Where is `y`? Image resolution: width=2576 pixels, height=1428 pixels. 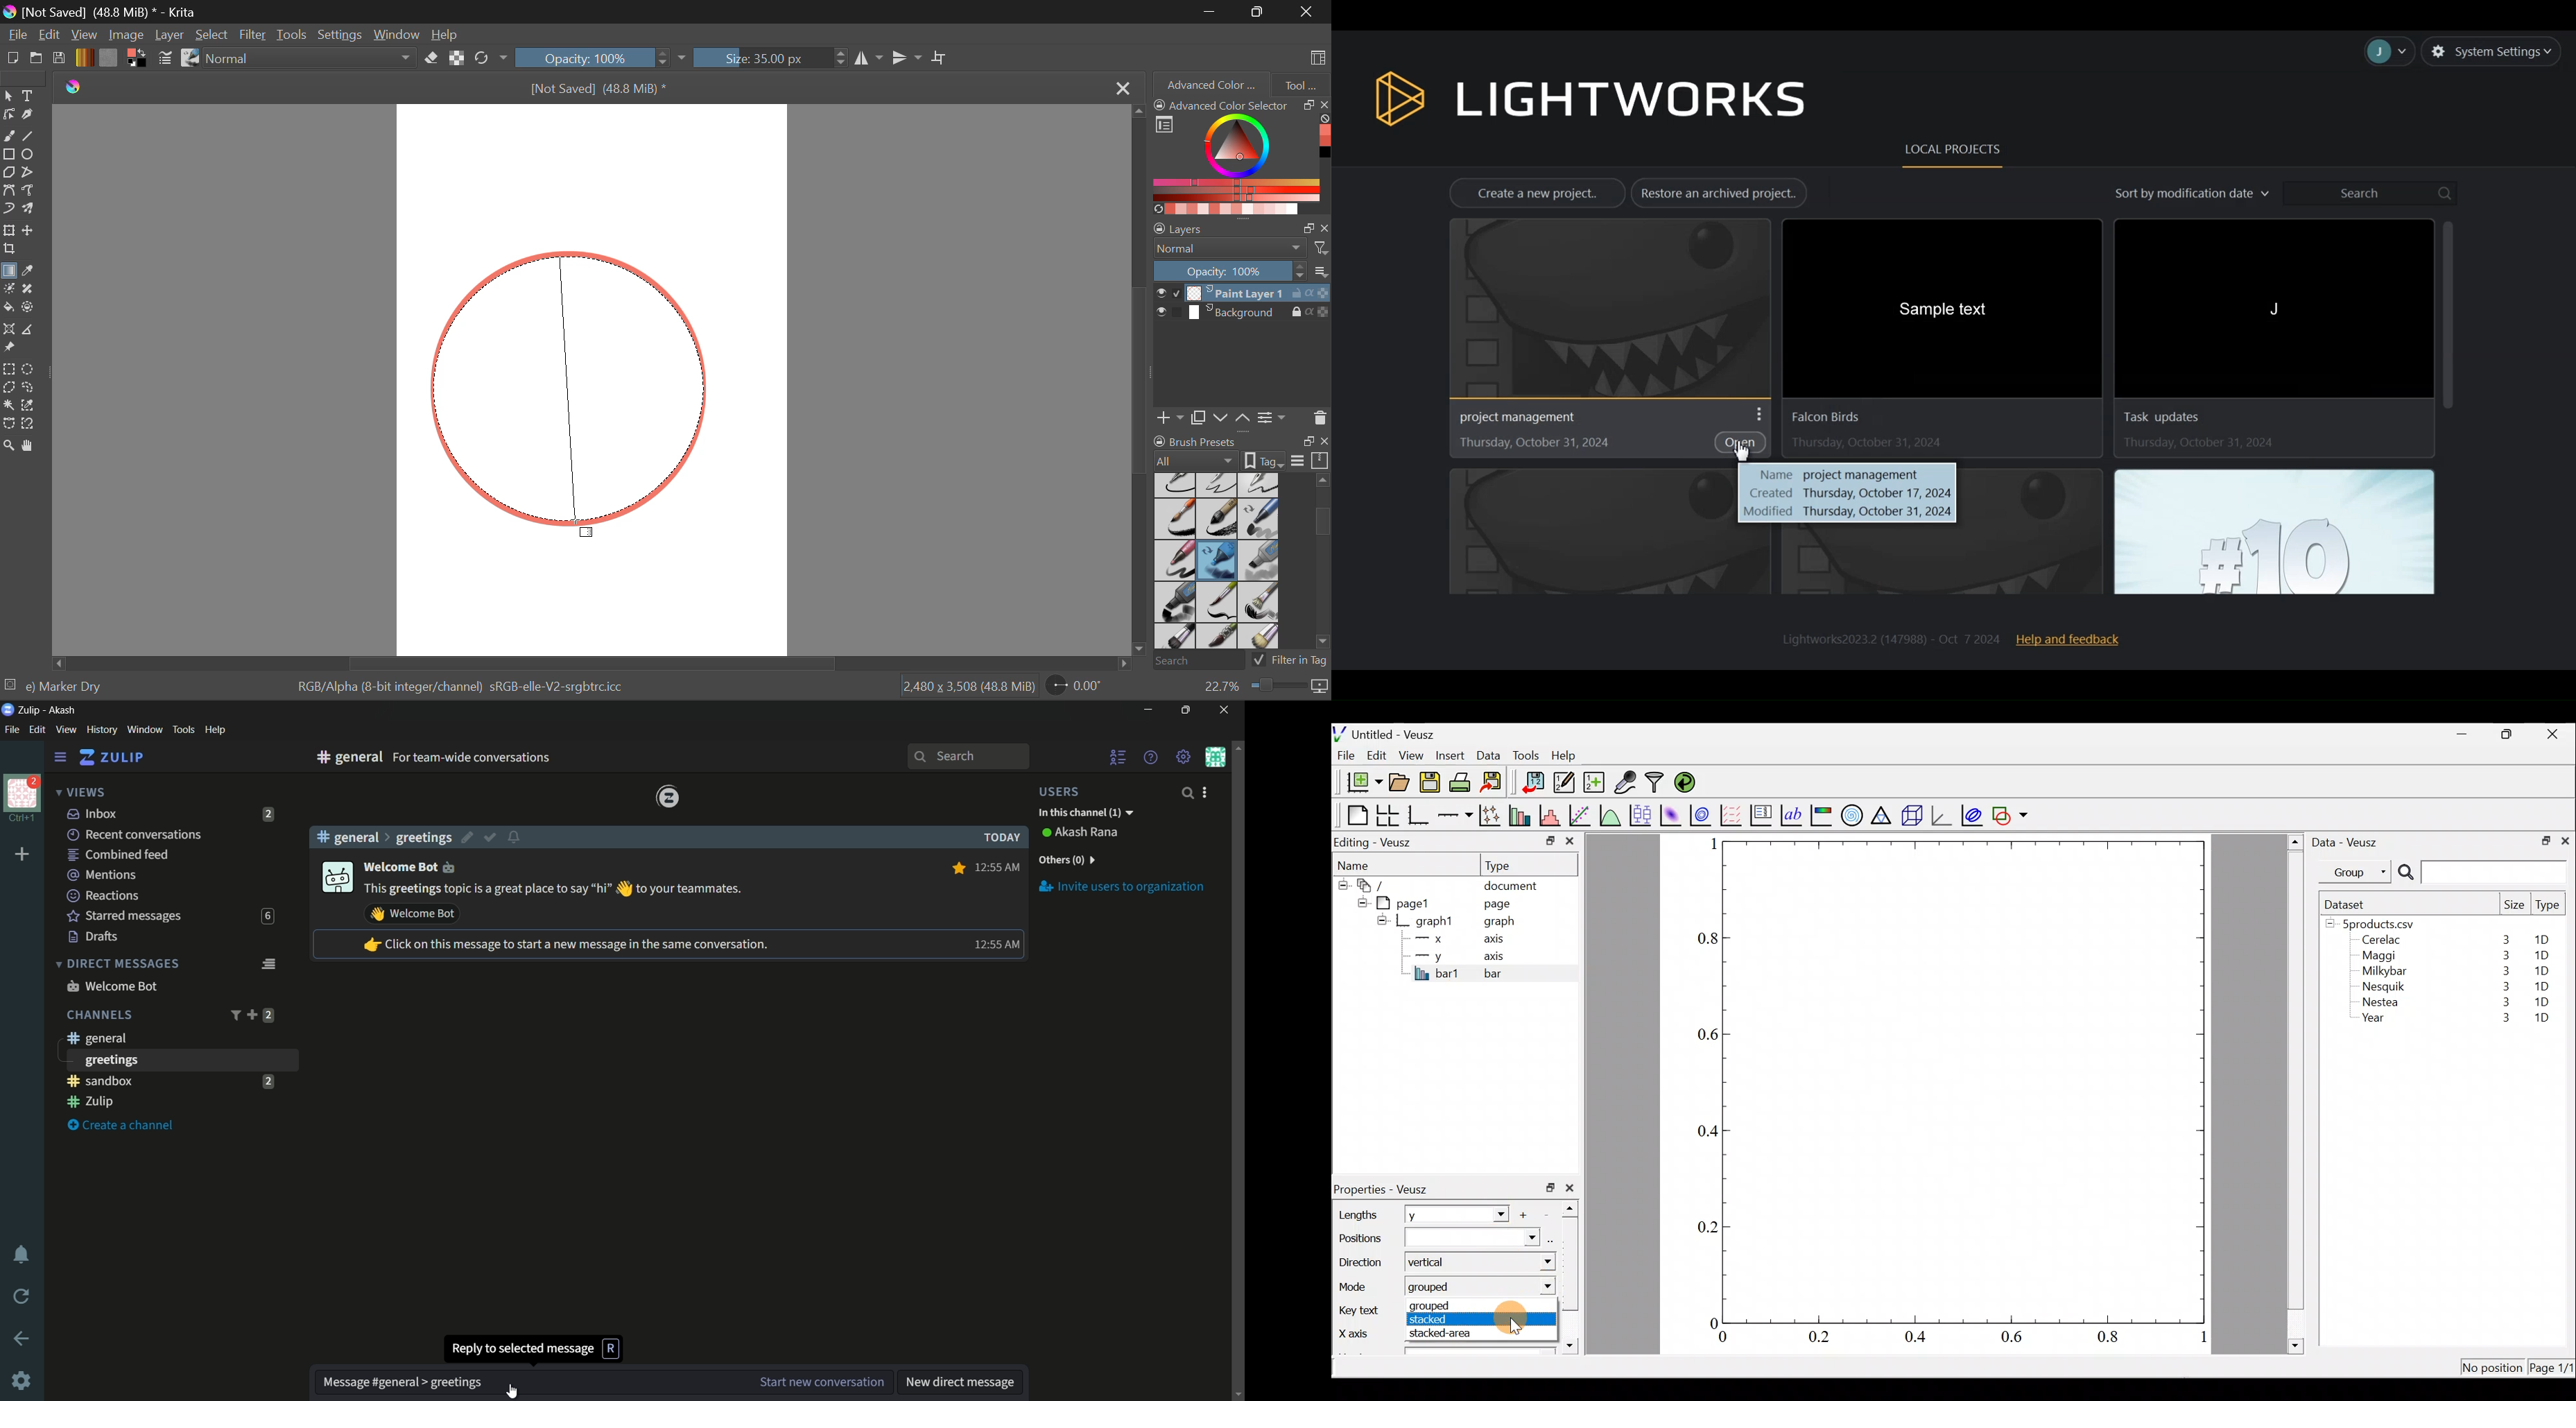 y is located at coordinates (1429, 955).